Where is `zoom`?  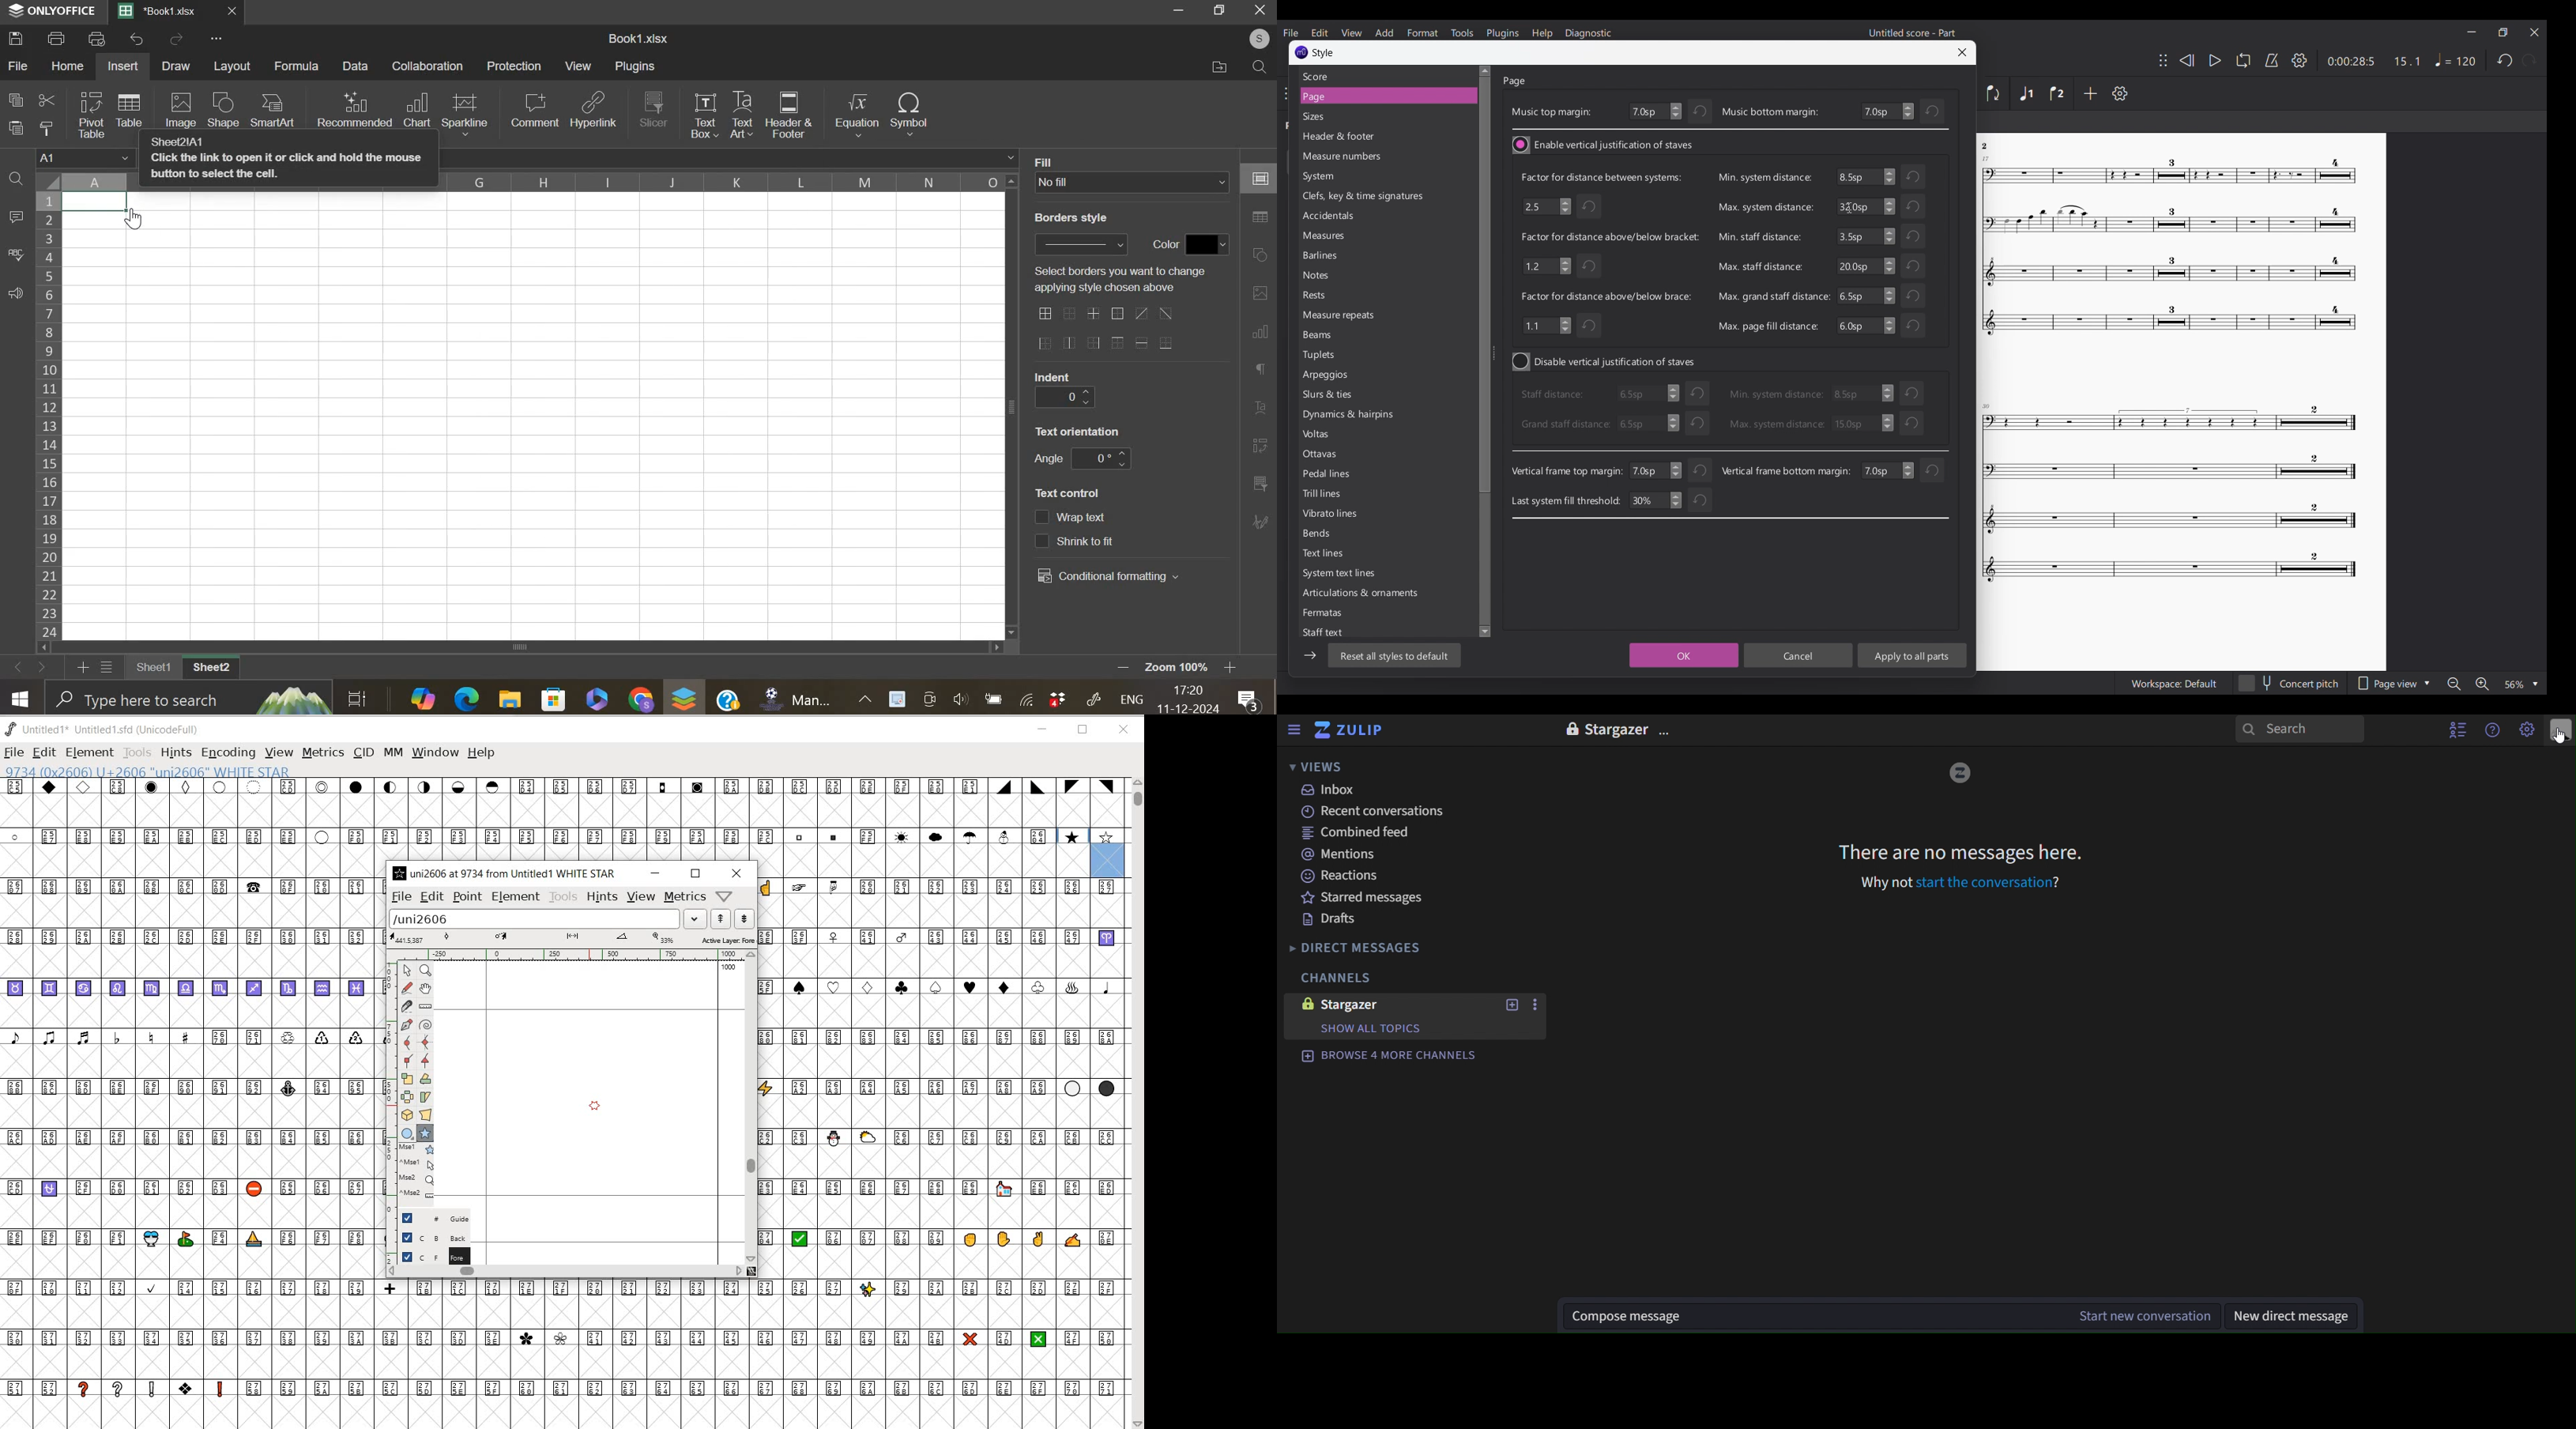 zoom is located at coordinates (1195, 668).